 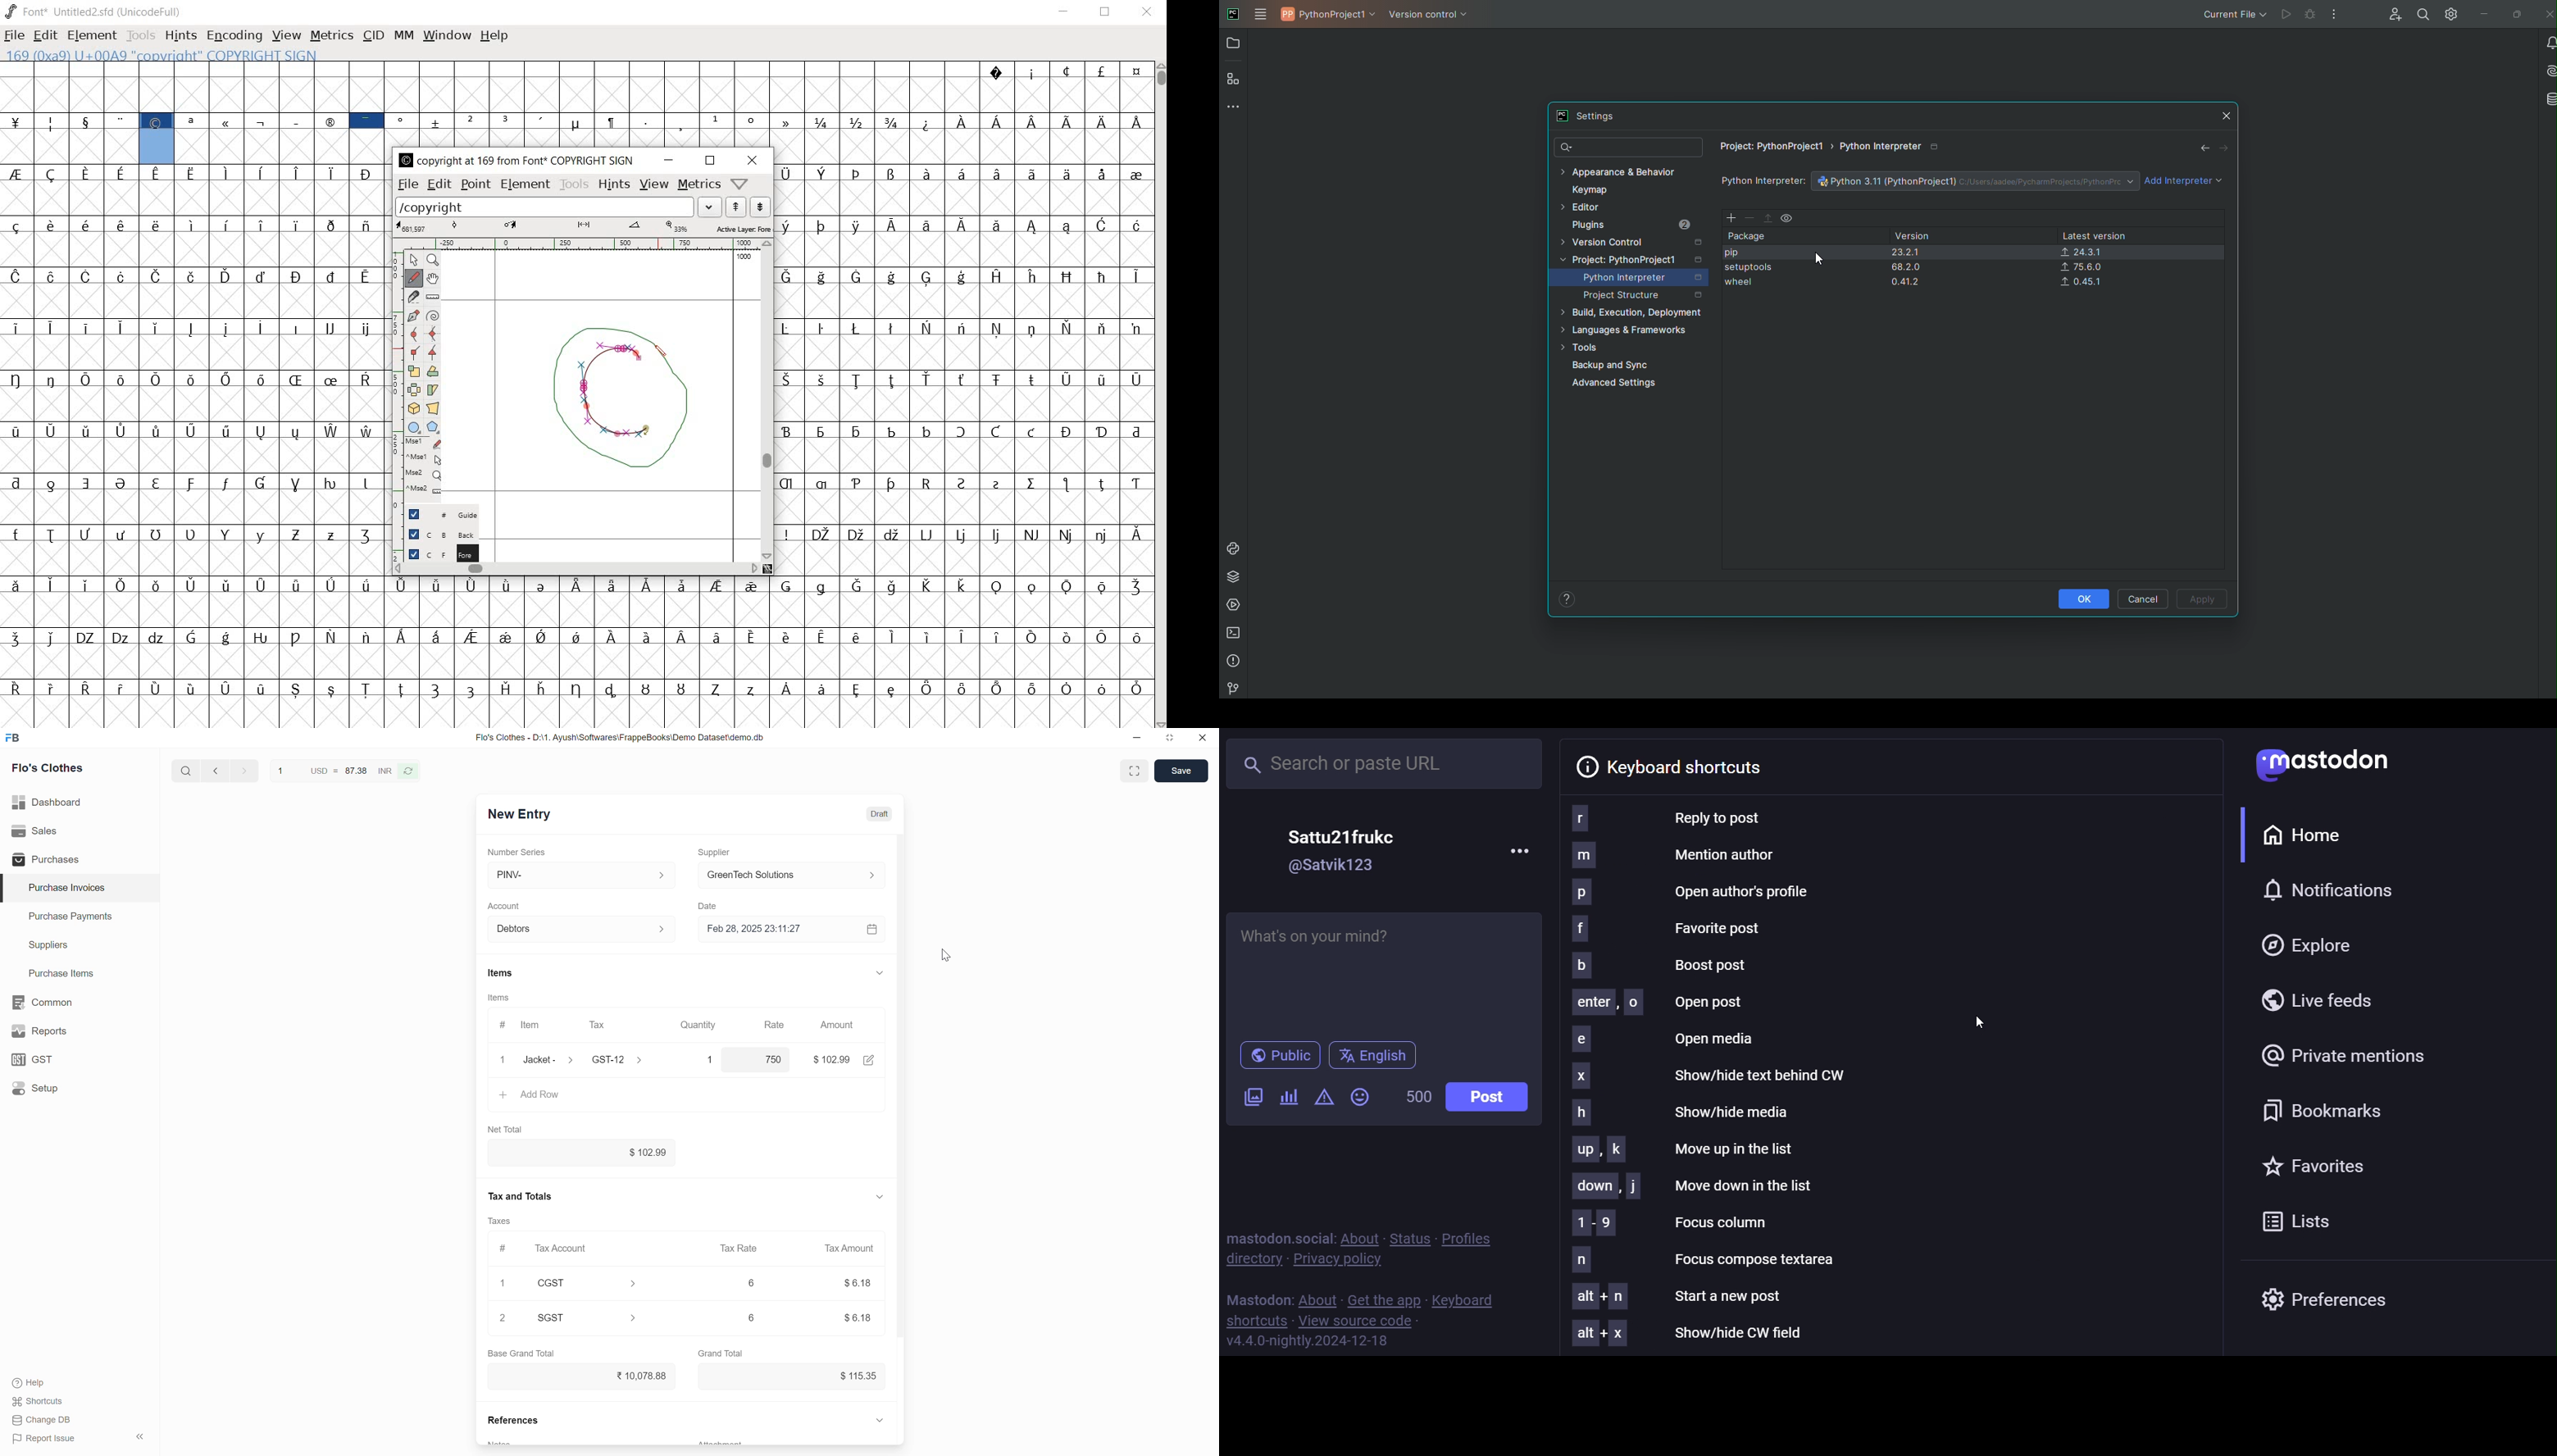 I want to click on pencil tool/CURSOR LOCATION, so click(x=661, y=356).